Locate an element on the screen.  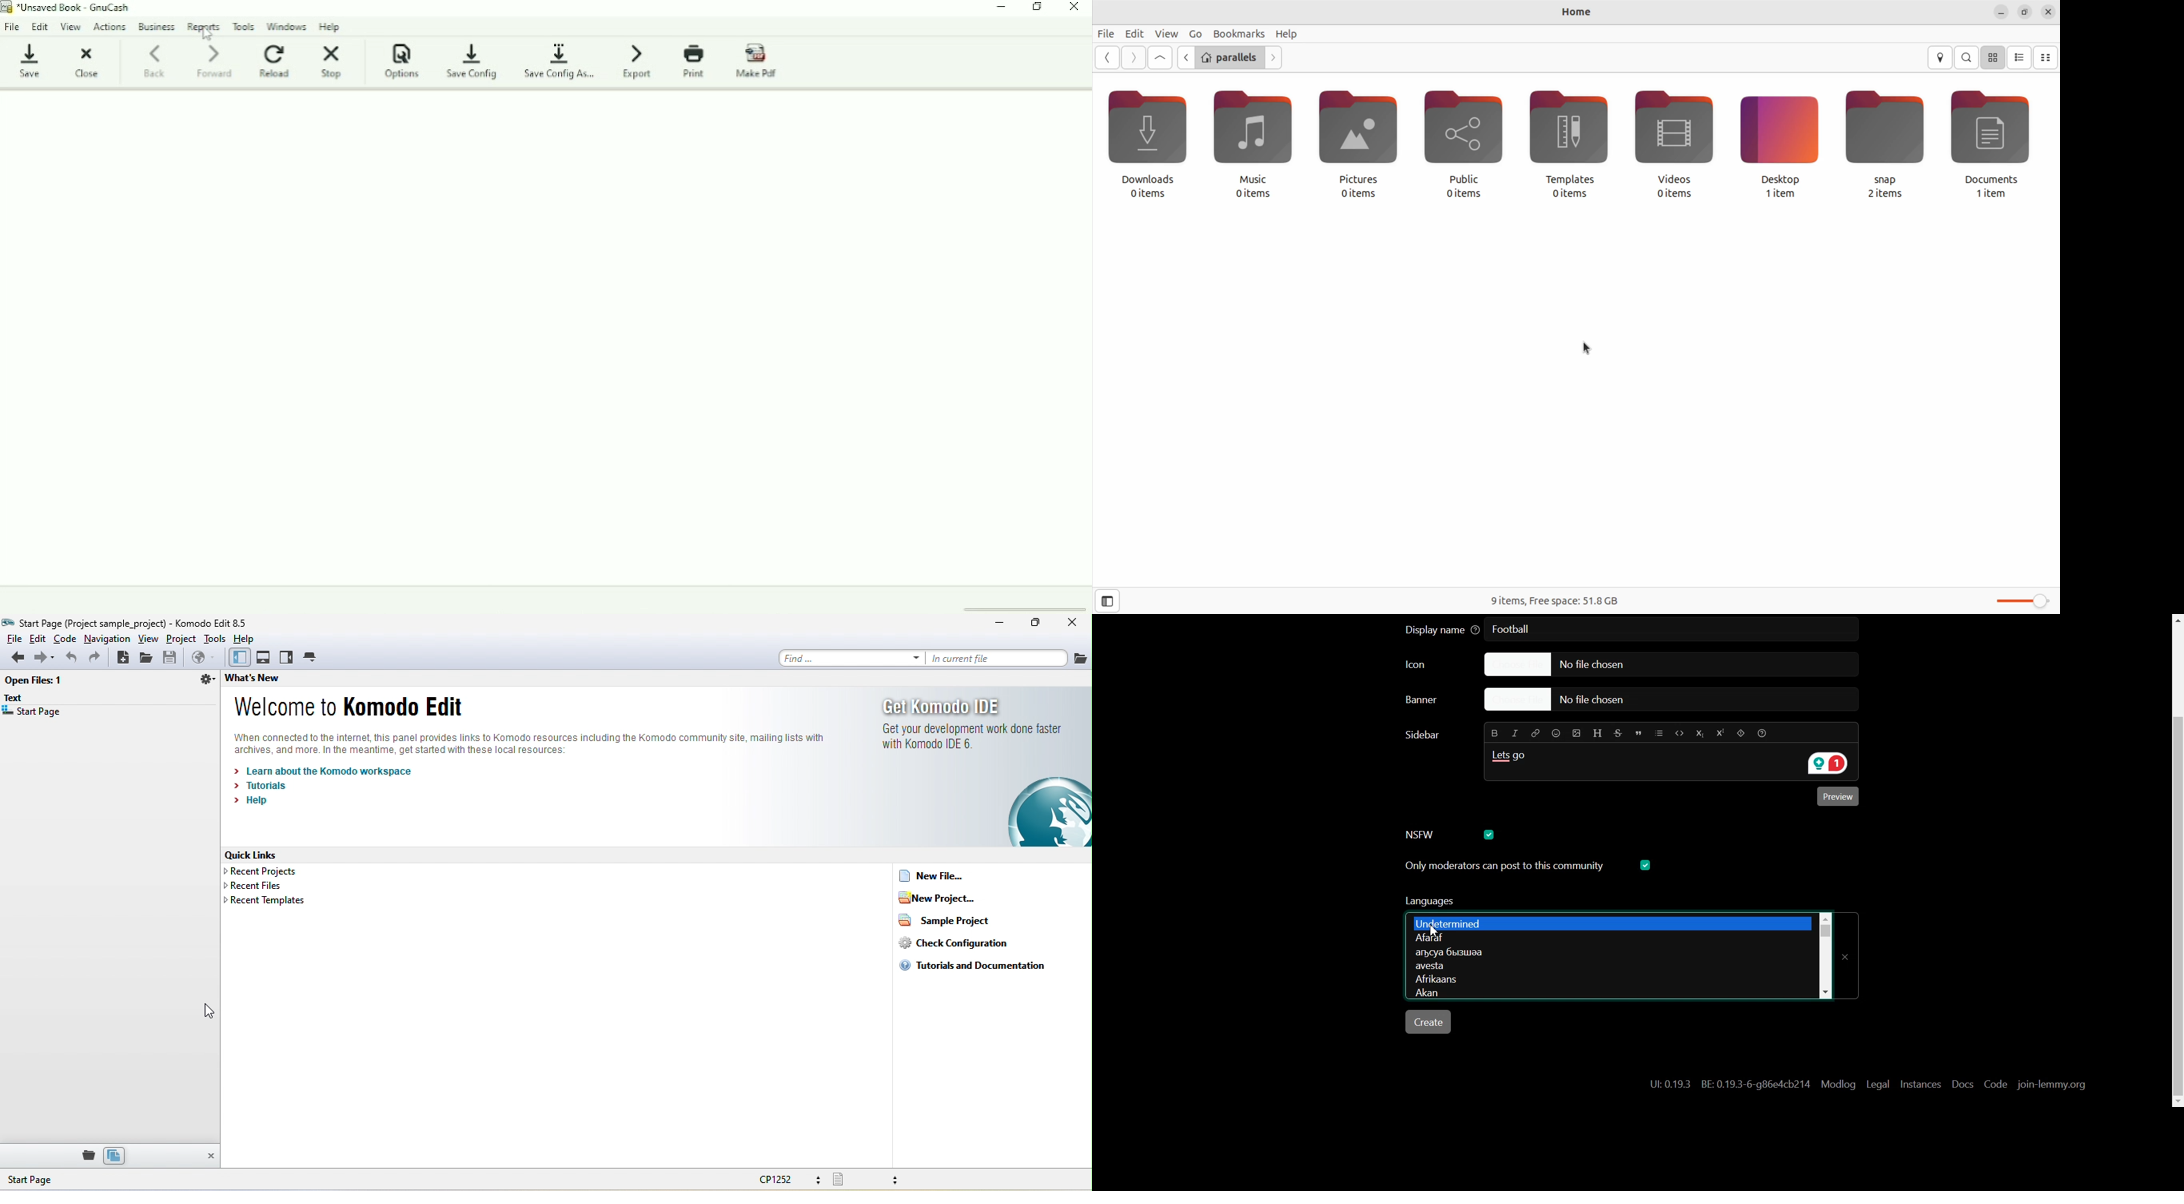
Close is located at coordinates (85, 61).